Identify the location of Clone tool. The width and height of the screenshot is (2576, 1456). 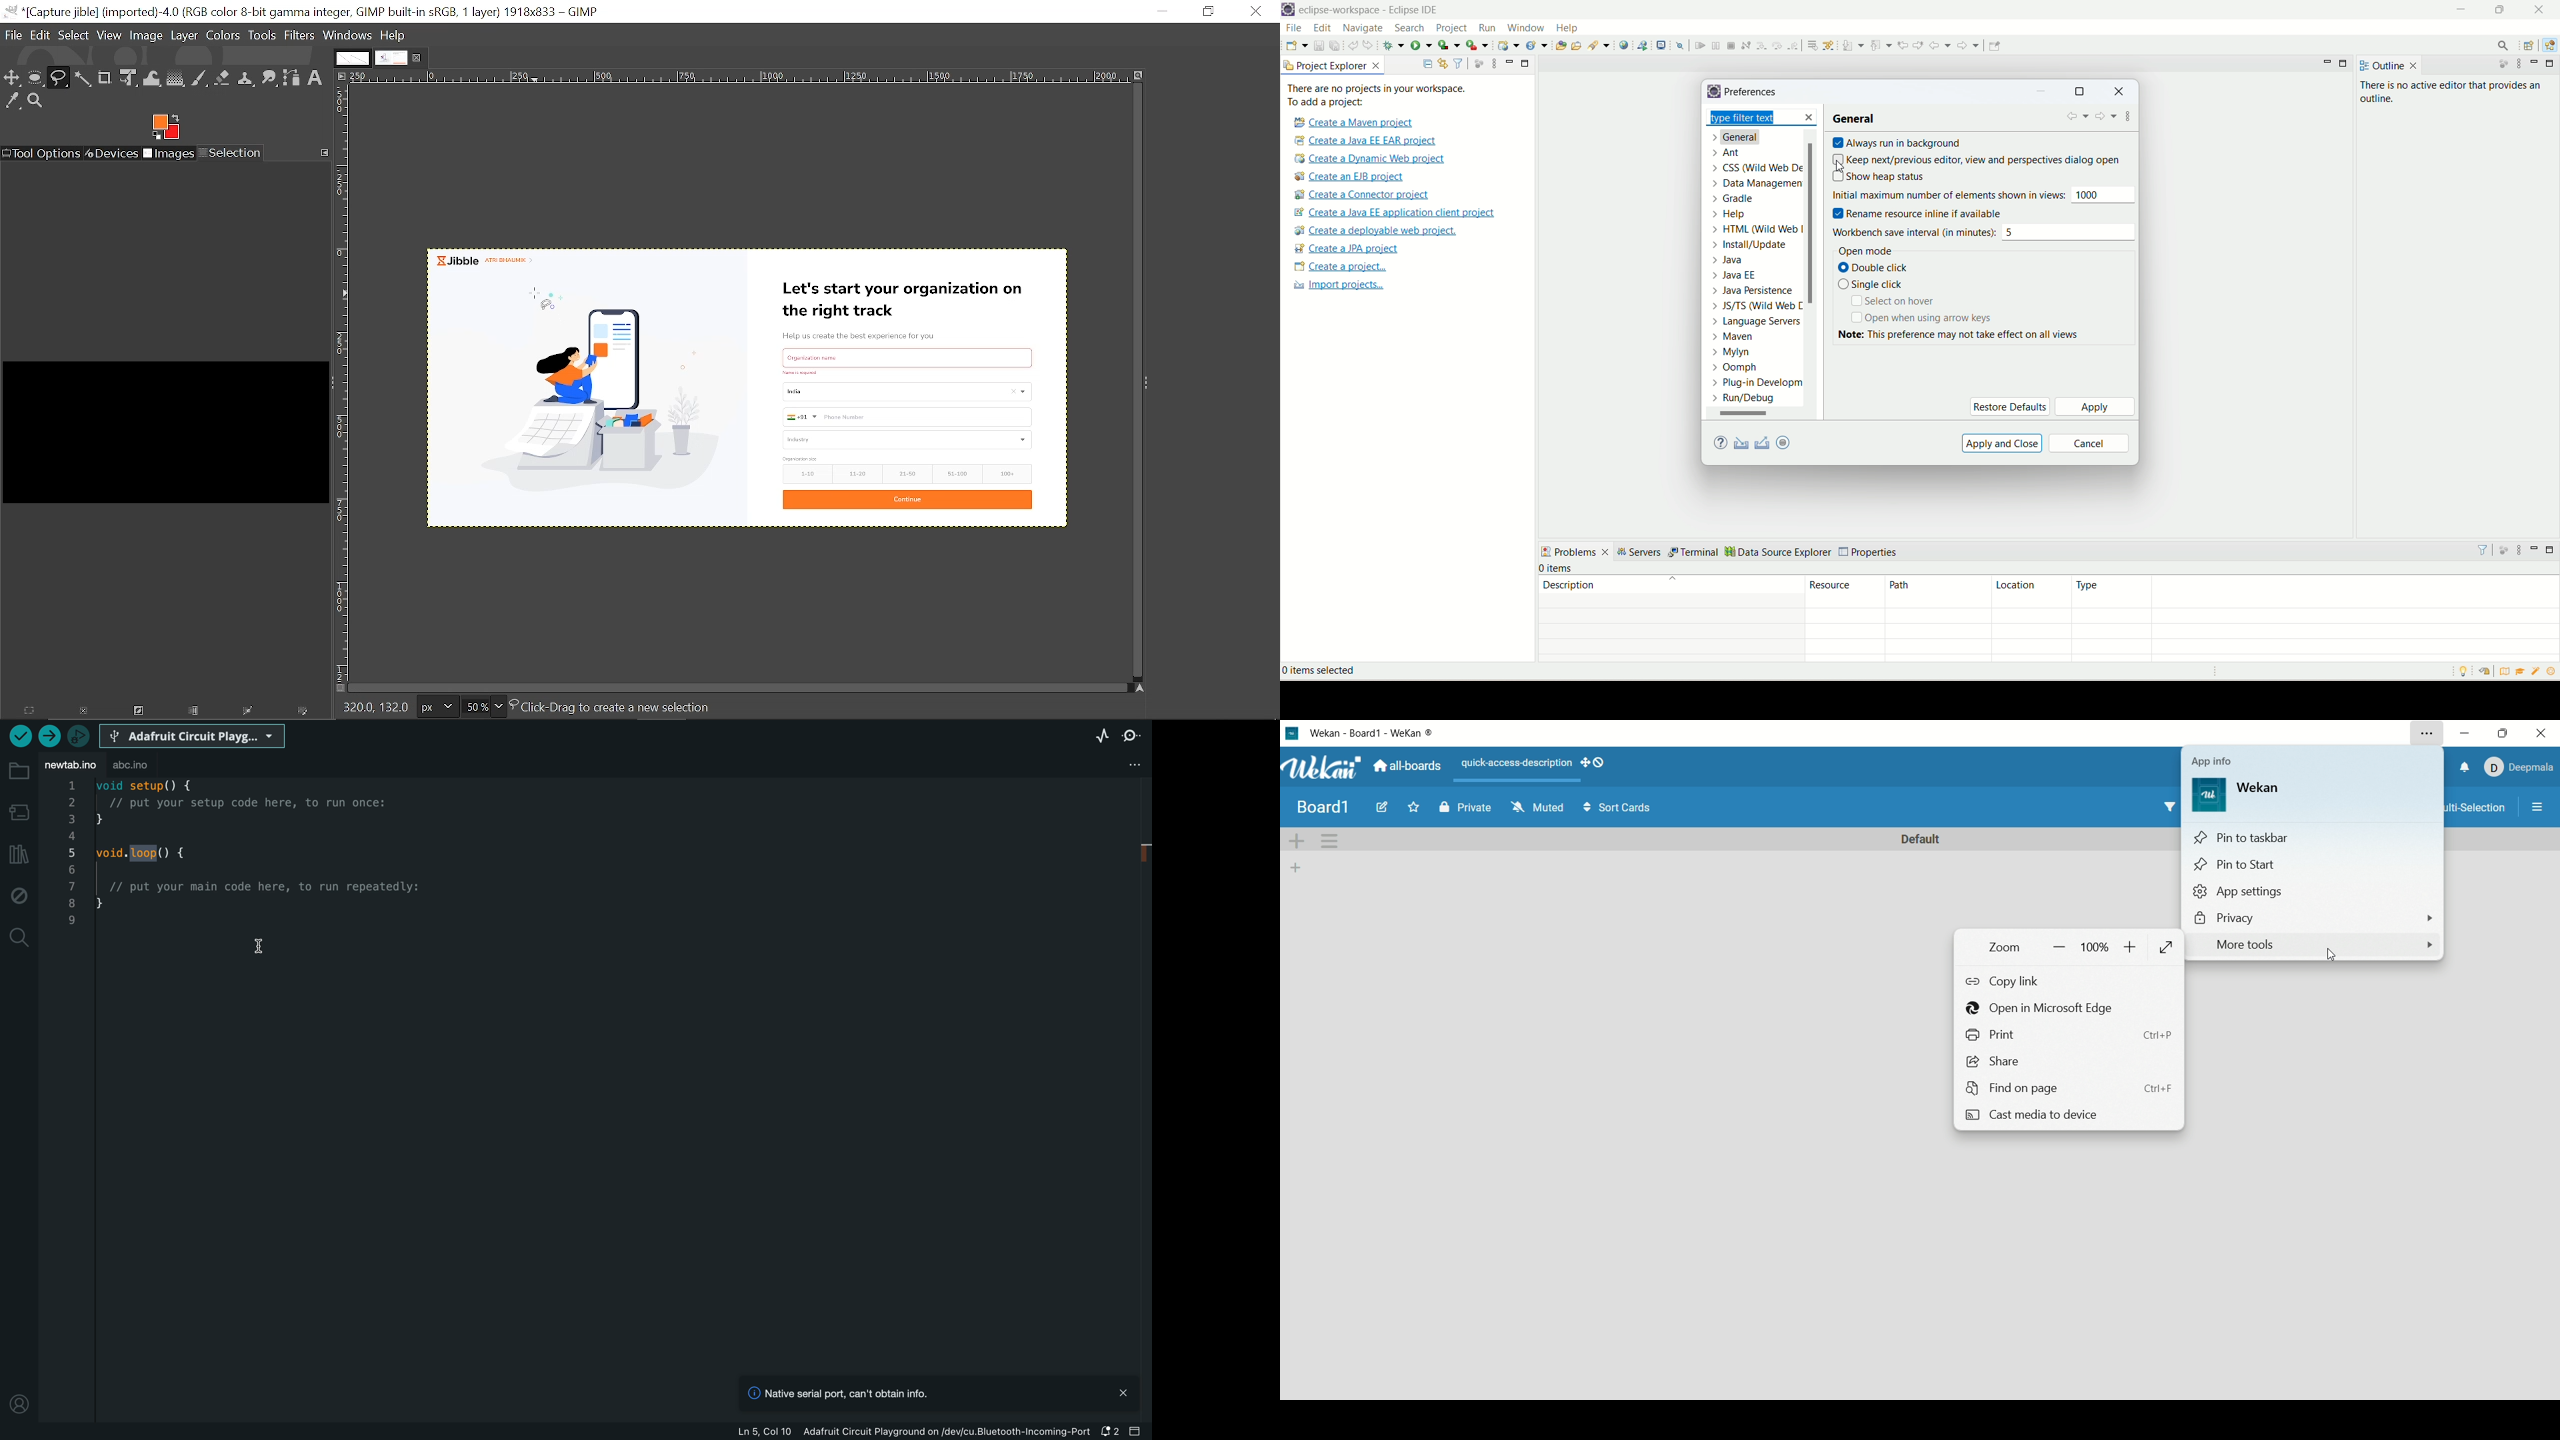
(247, 78).